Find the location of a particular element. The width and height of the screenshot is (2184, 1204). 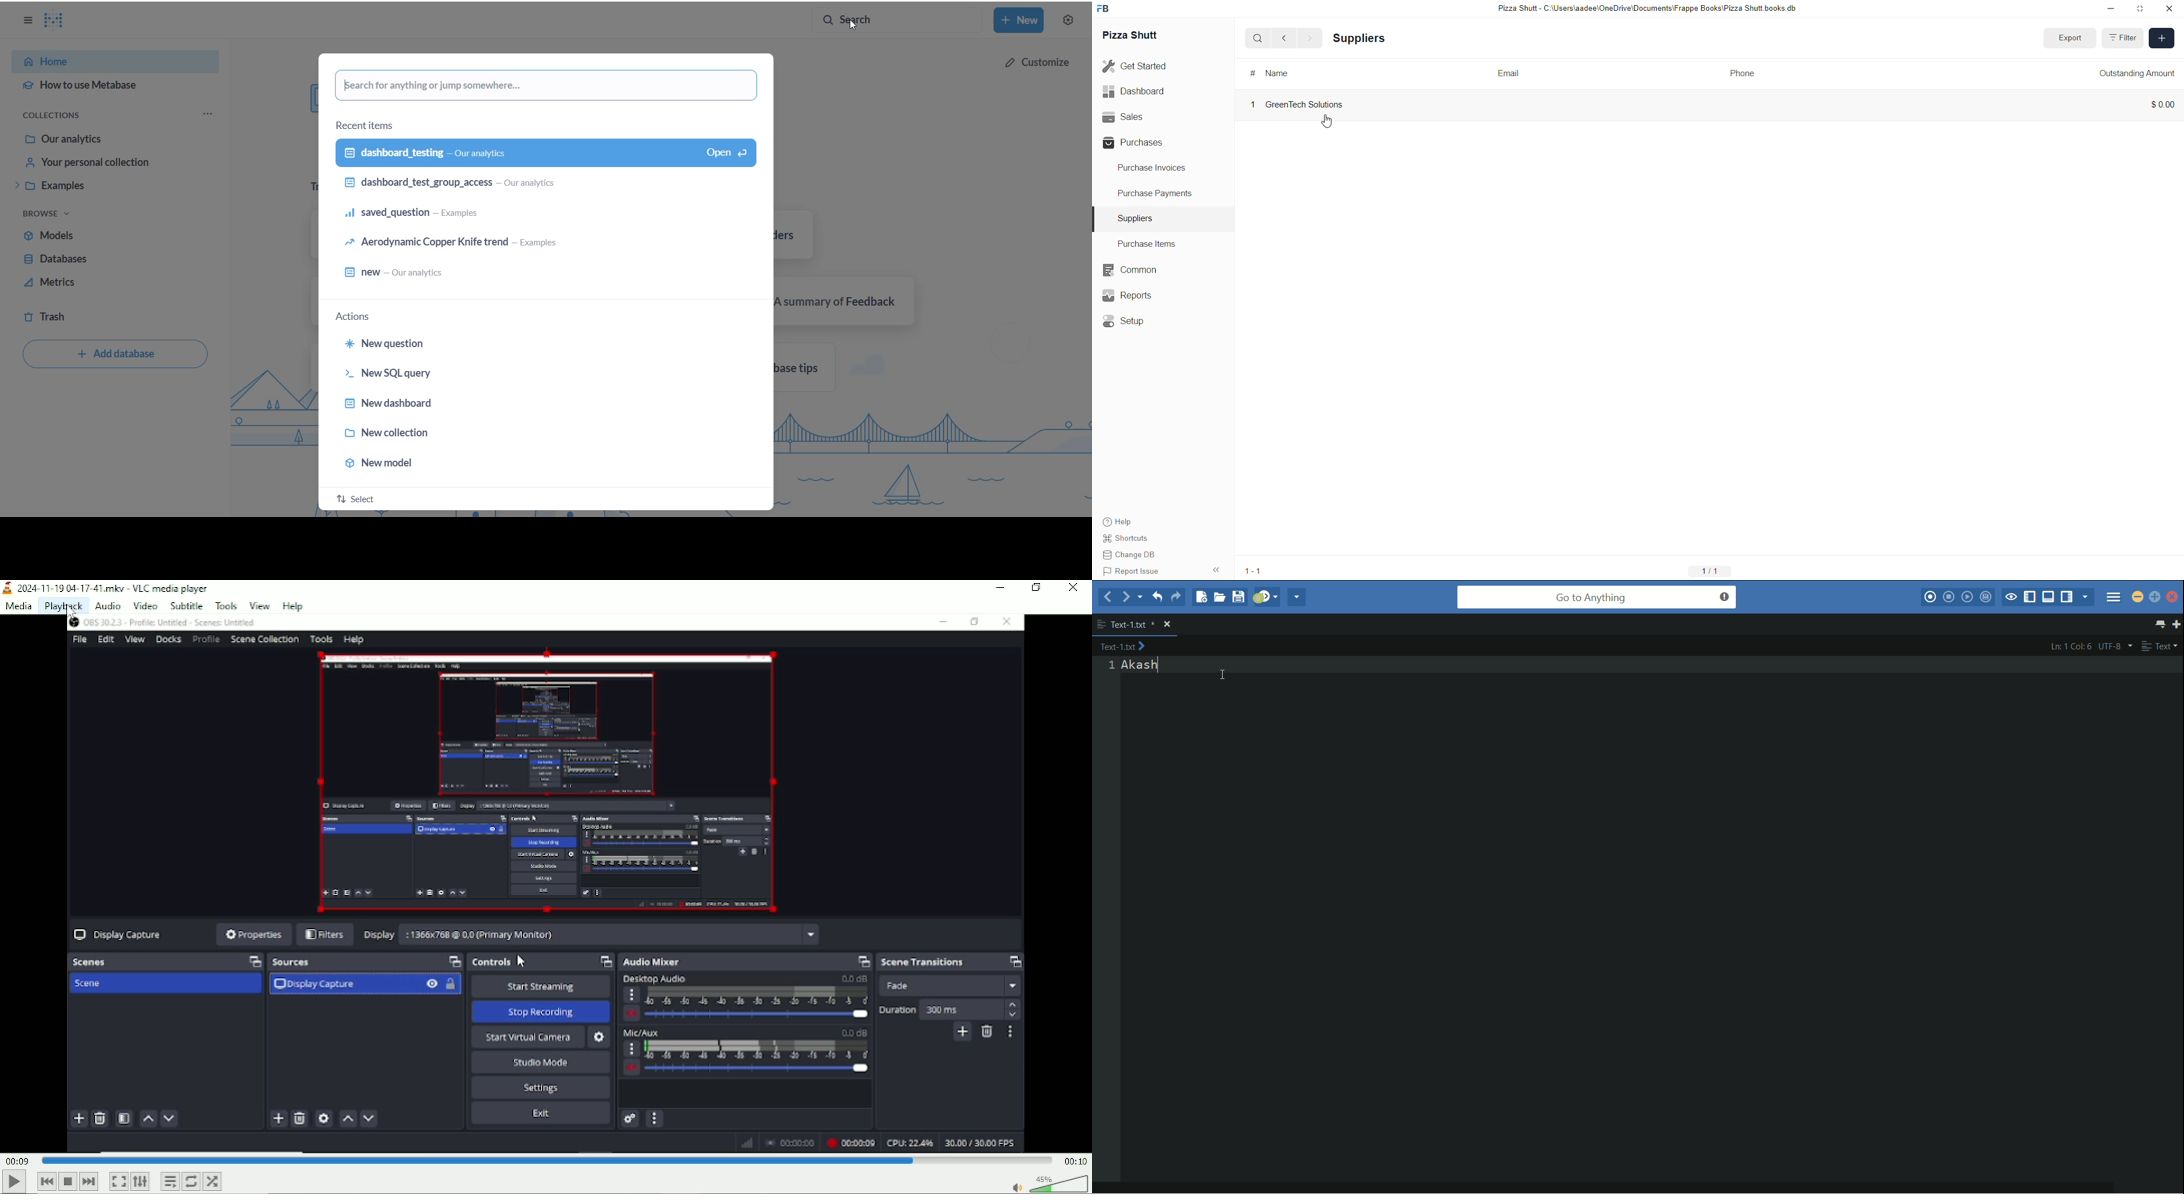

previous page is located at coordinates (1282, 38).